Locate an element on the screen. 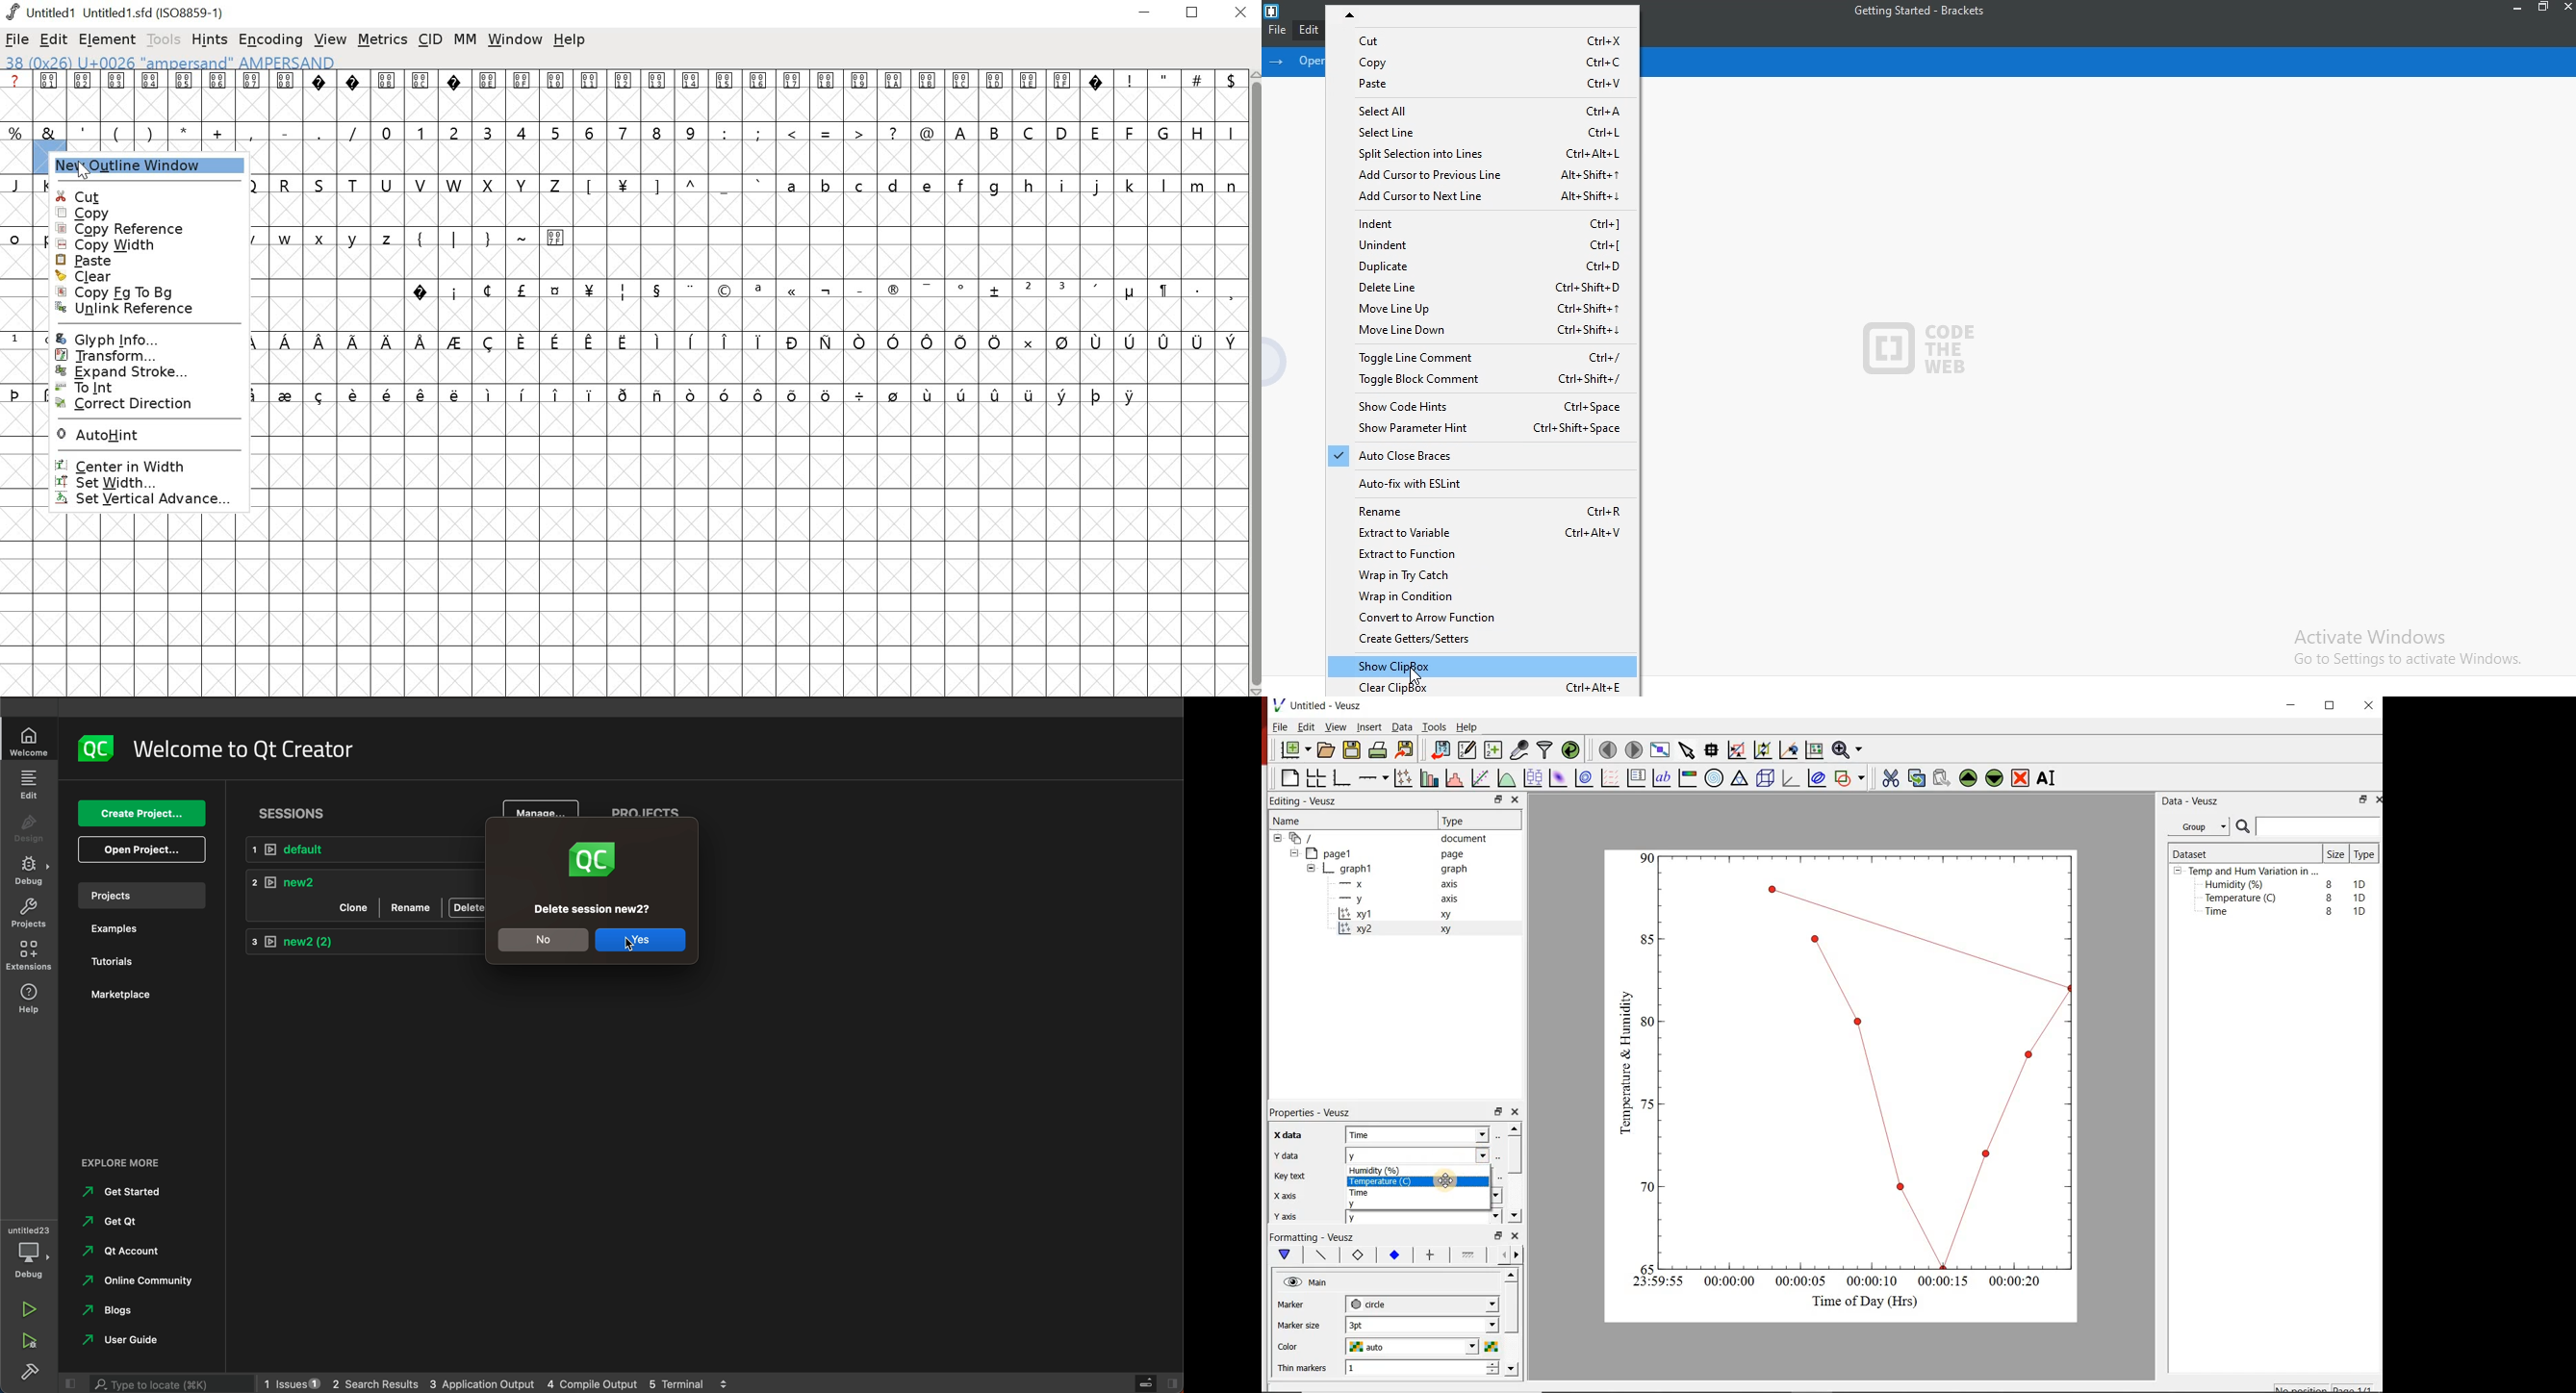  0016 is located at coordinates (759, 94).